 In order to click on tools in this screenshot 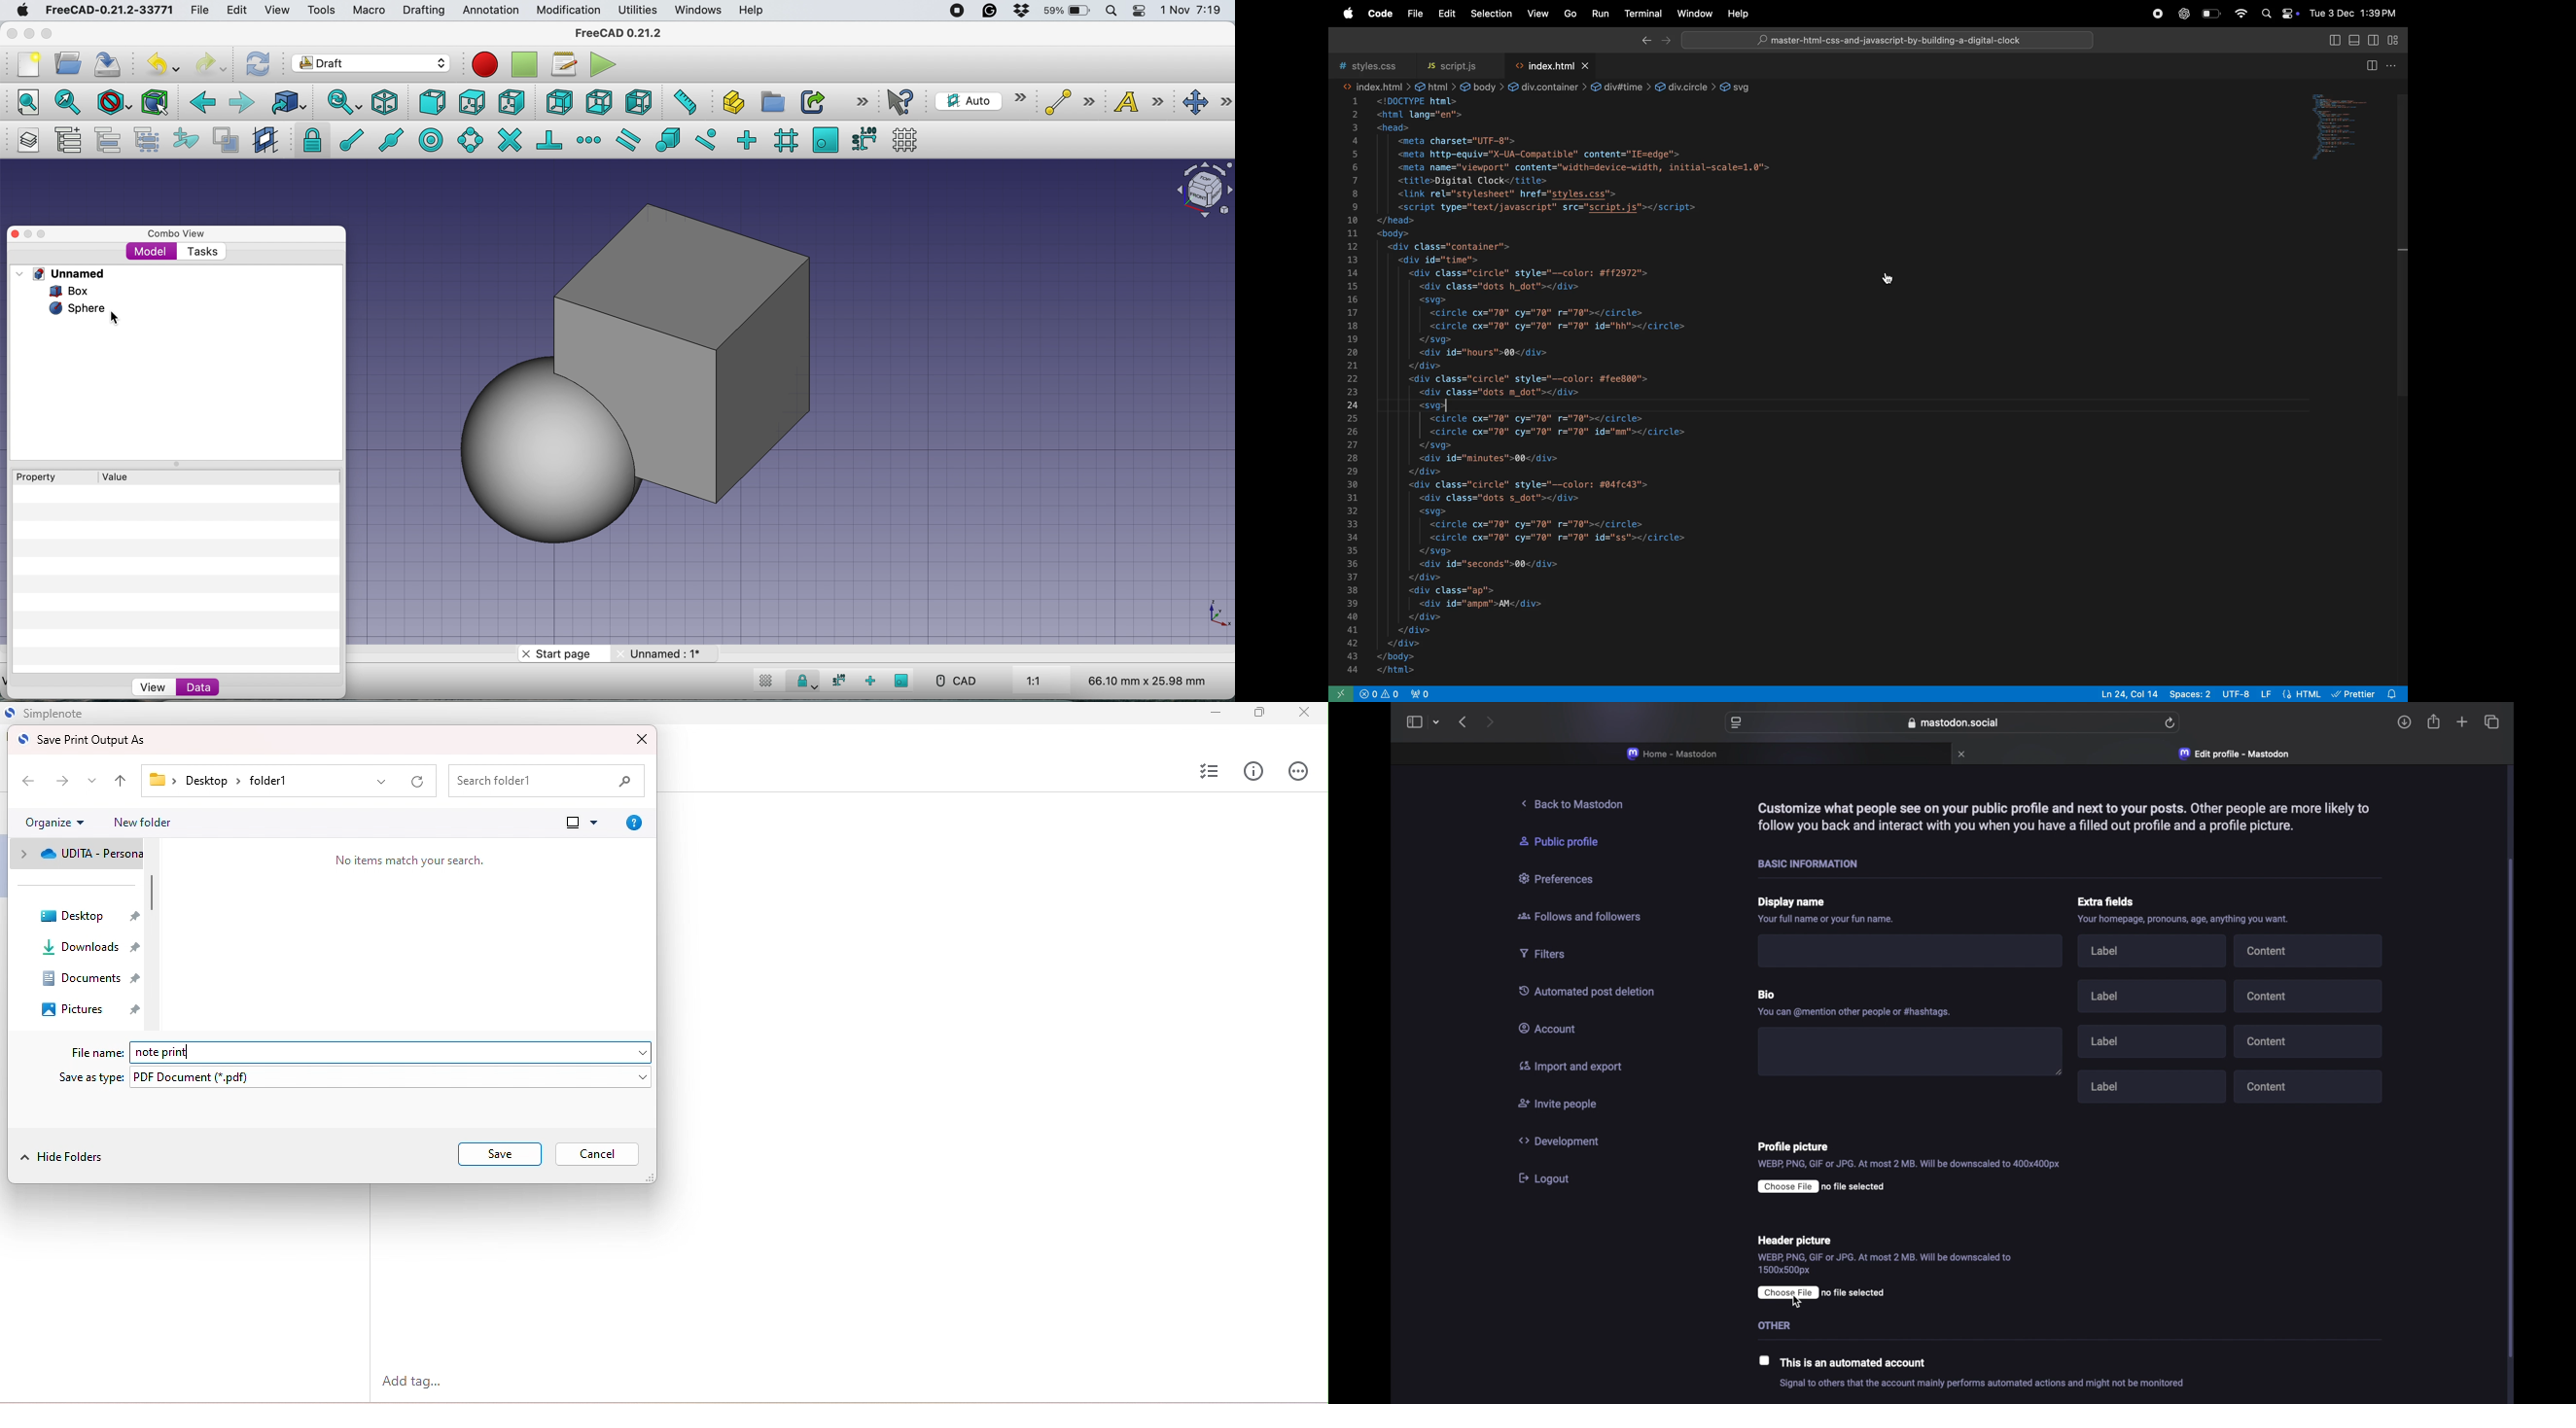, I will do `click(321, 11)`.